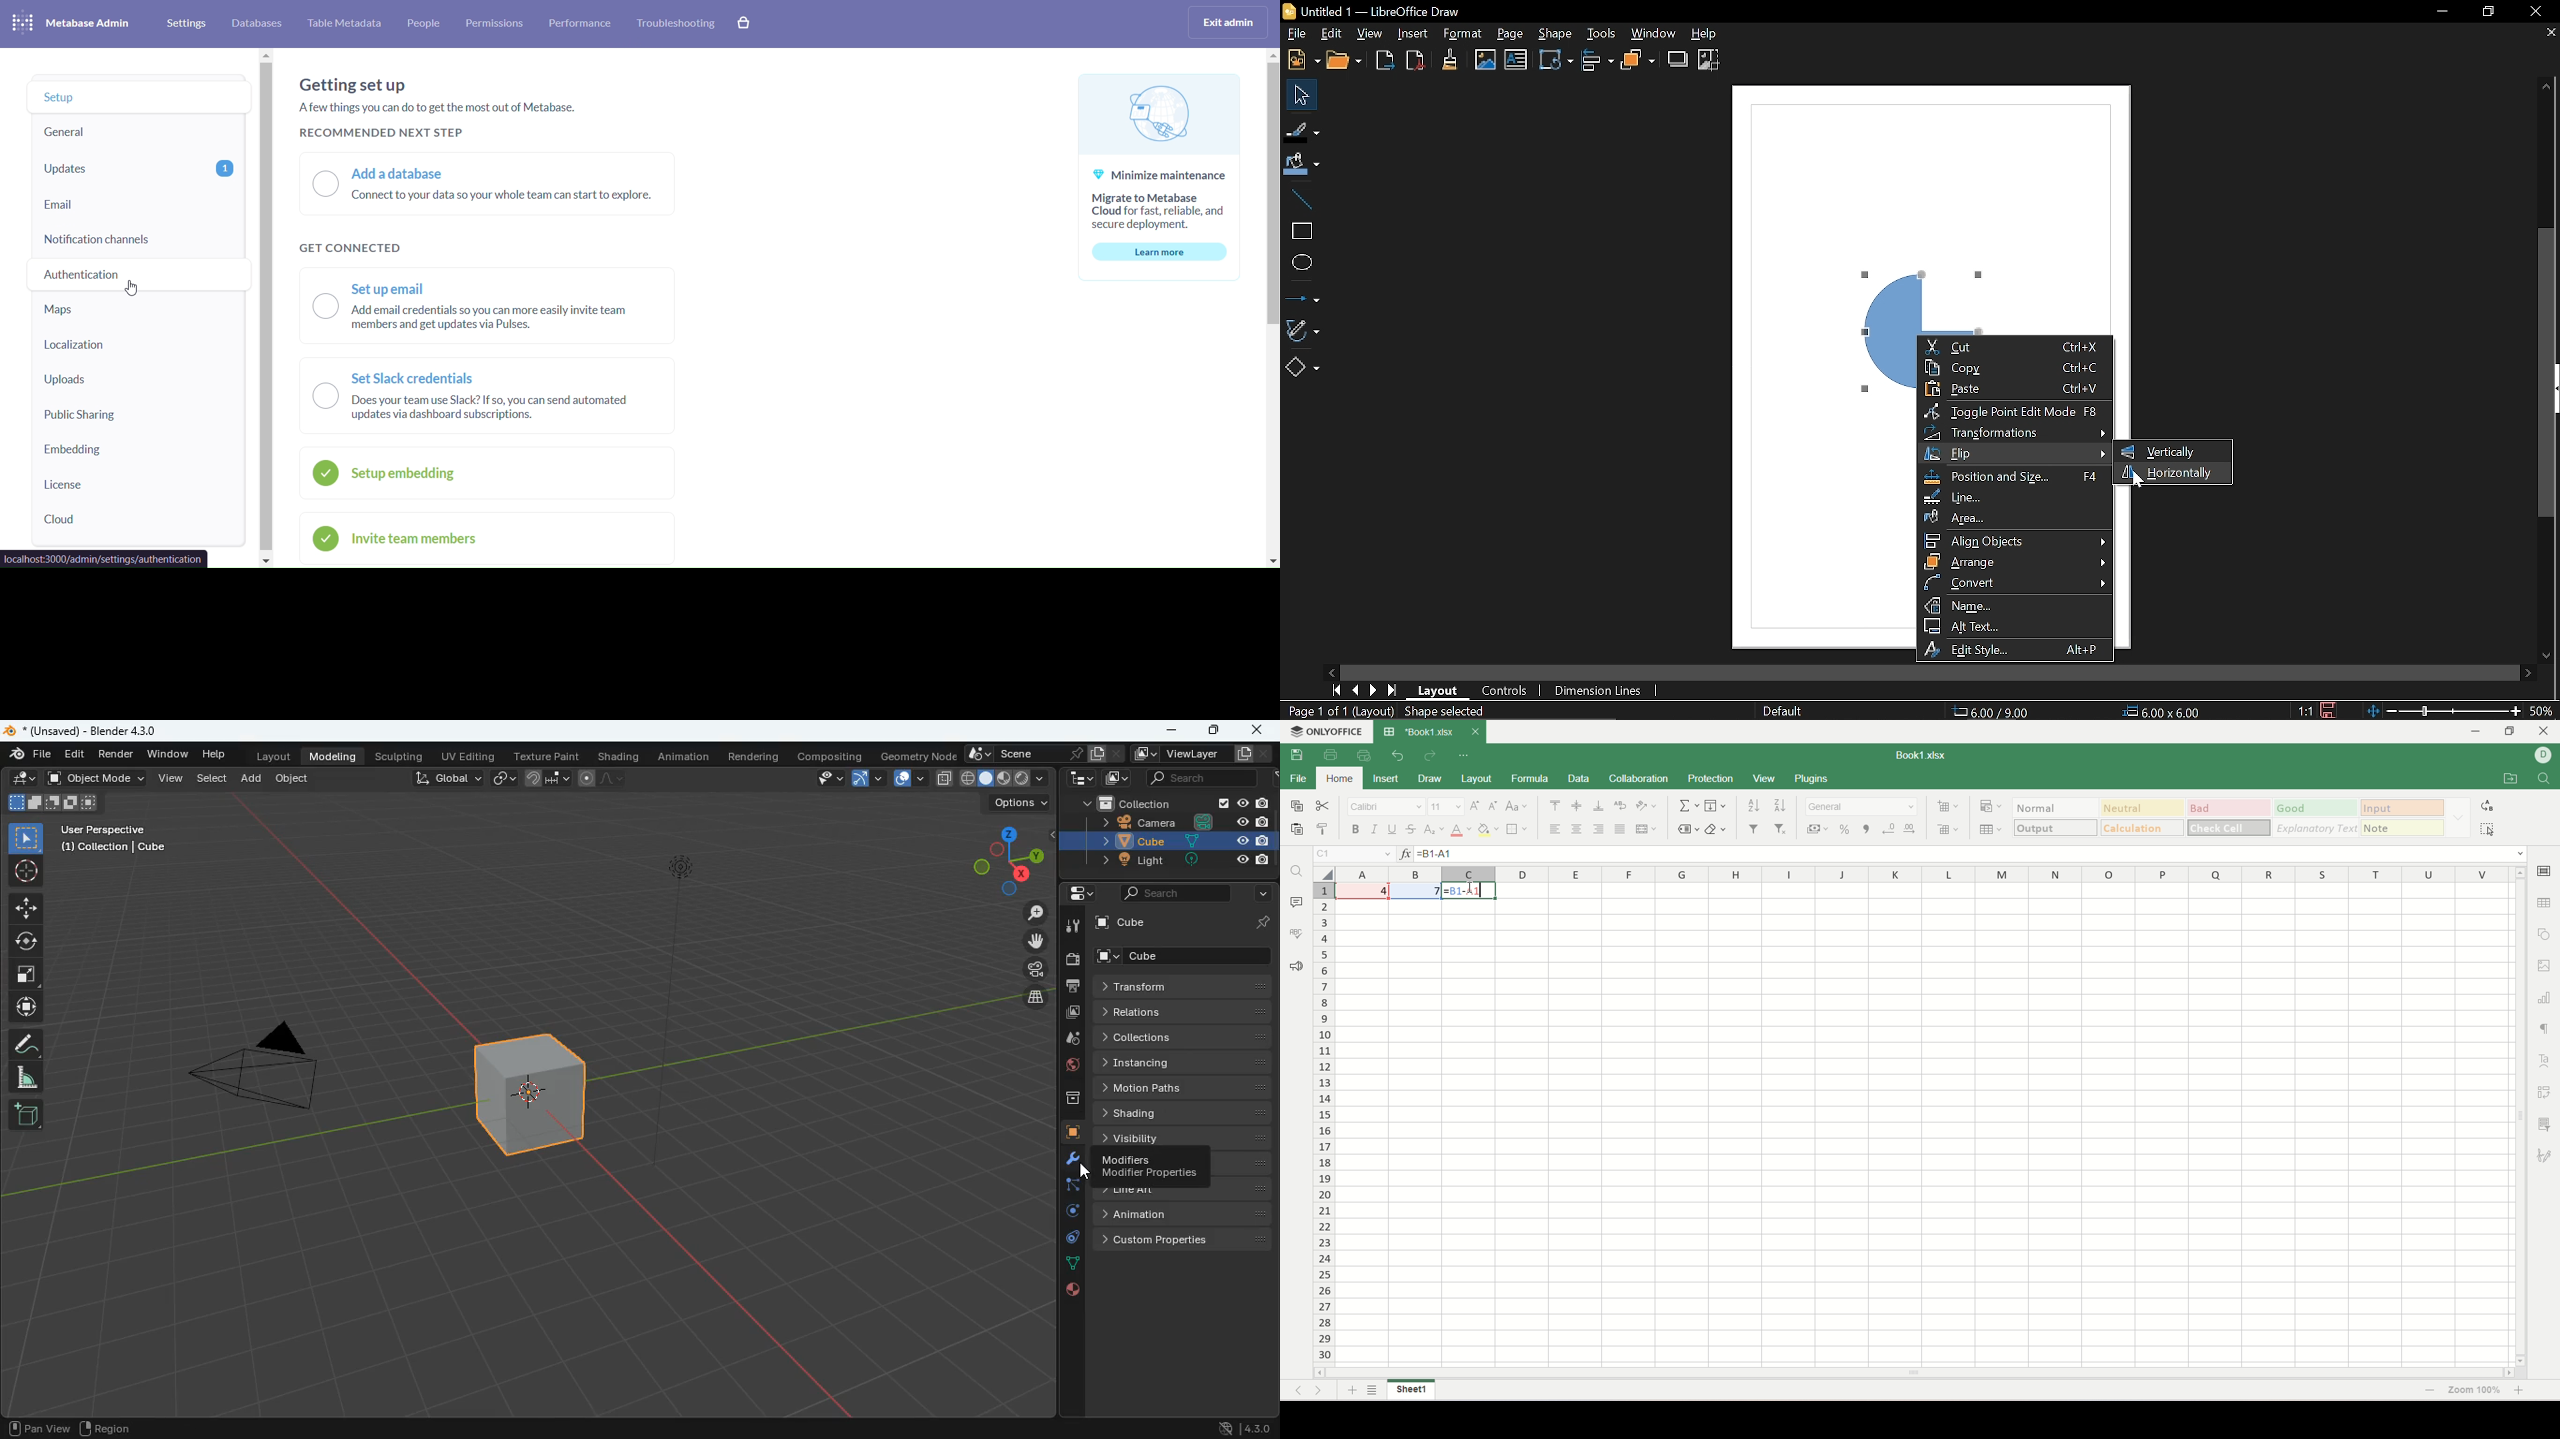  I want to click on Move left, so click(1335, 671).